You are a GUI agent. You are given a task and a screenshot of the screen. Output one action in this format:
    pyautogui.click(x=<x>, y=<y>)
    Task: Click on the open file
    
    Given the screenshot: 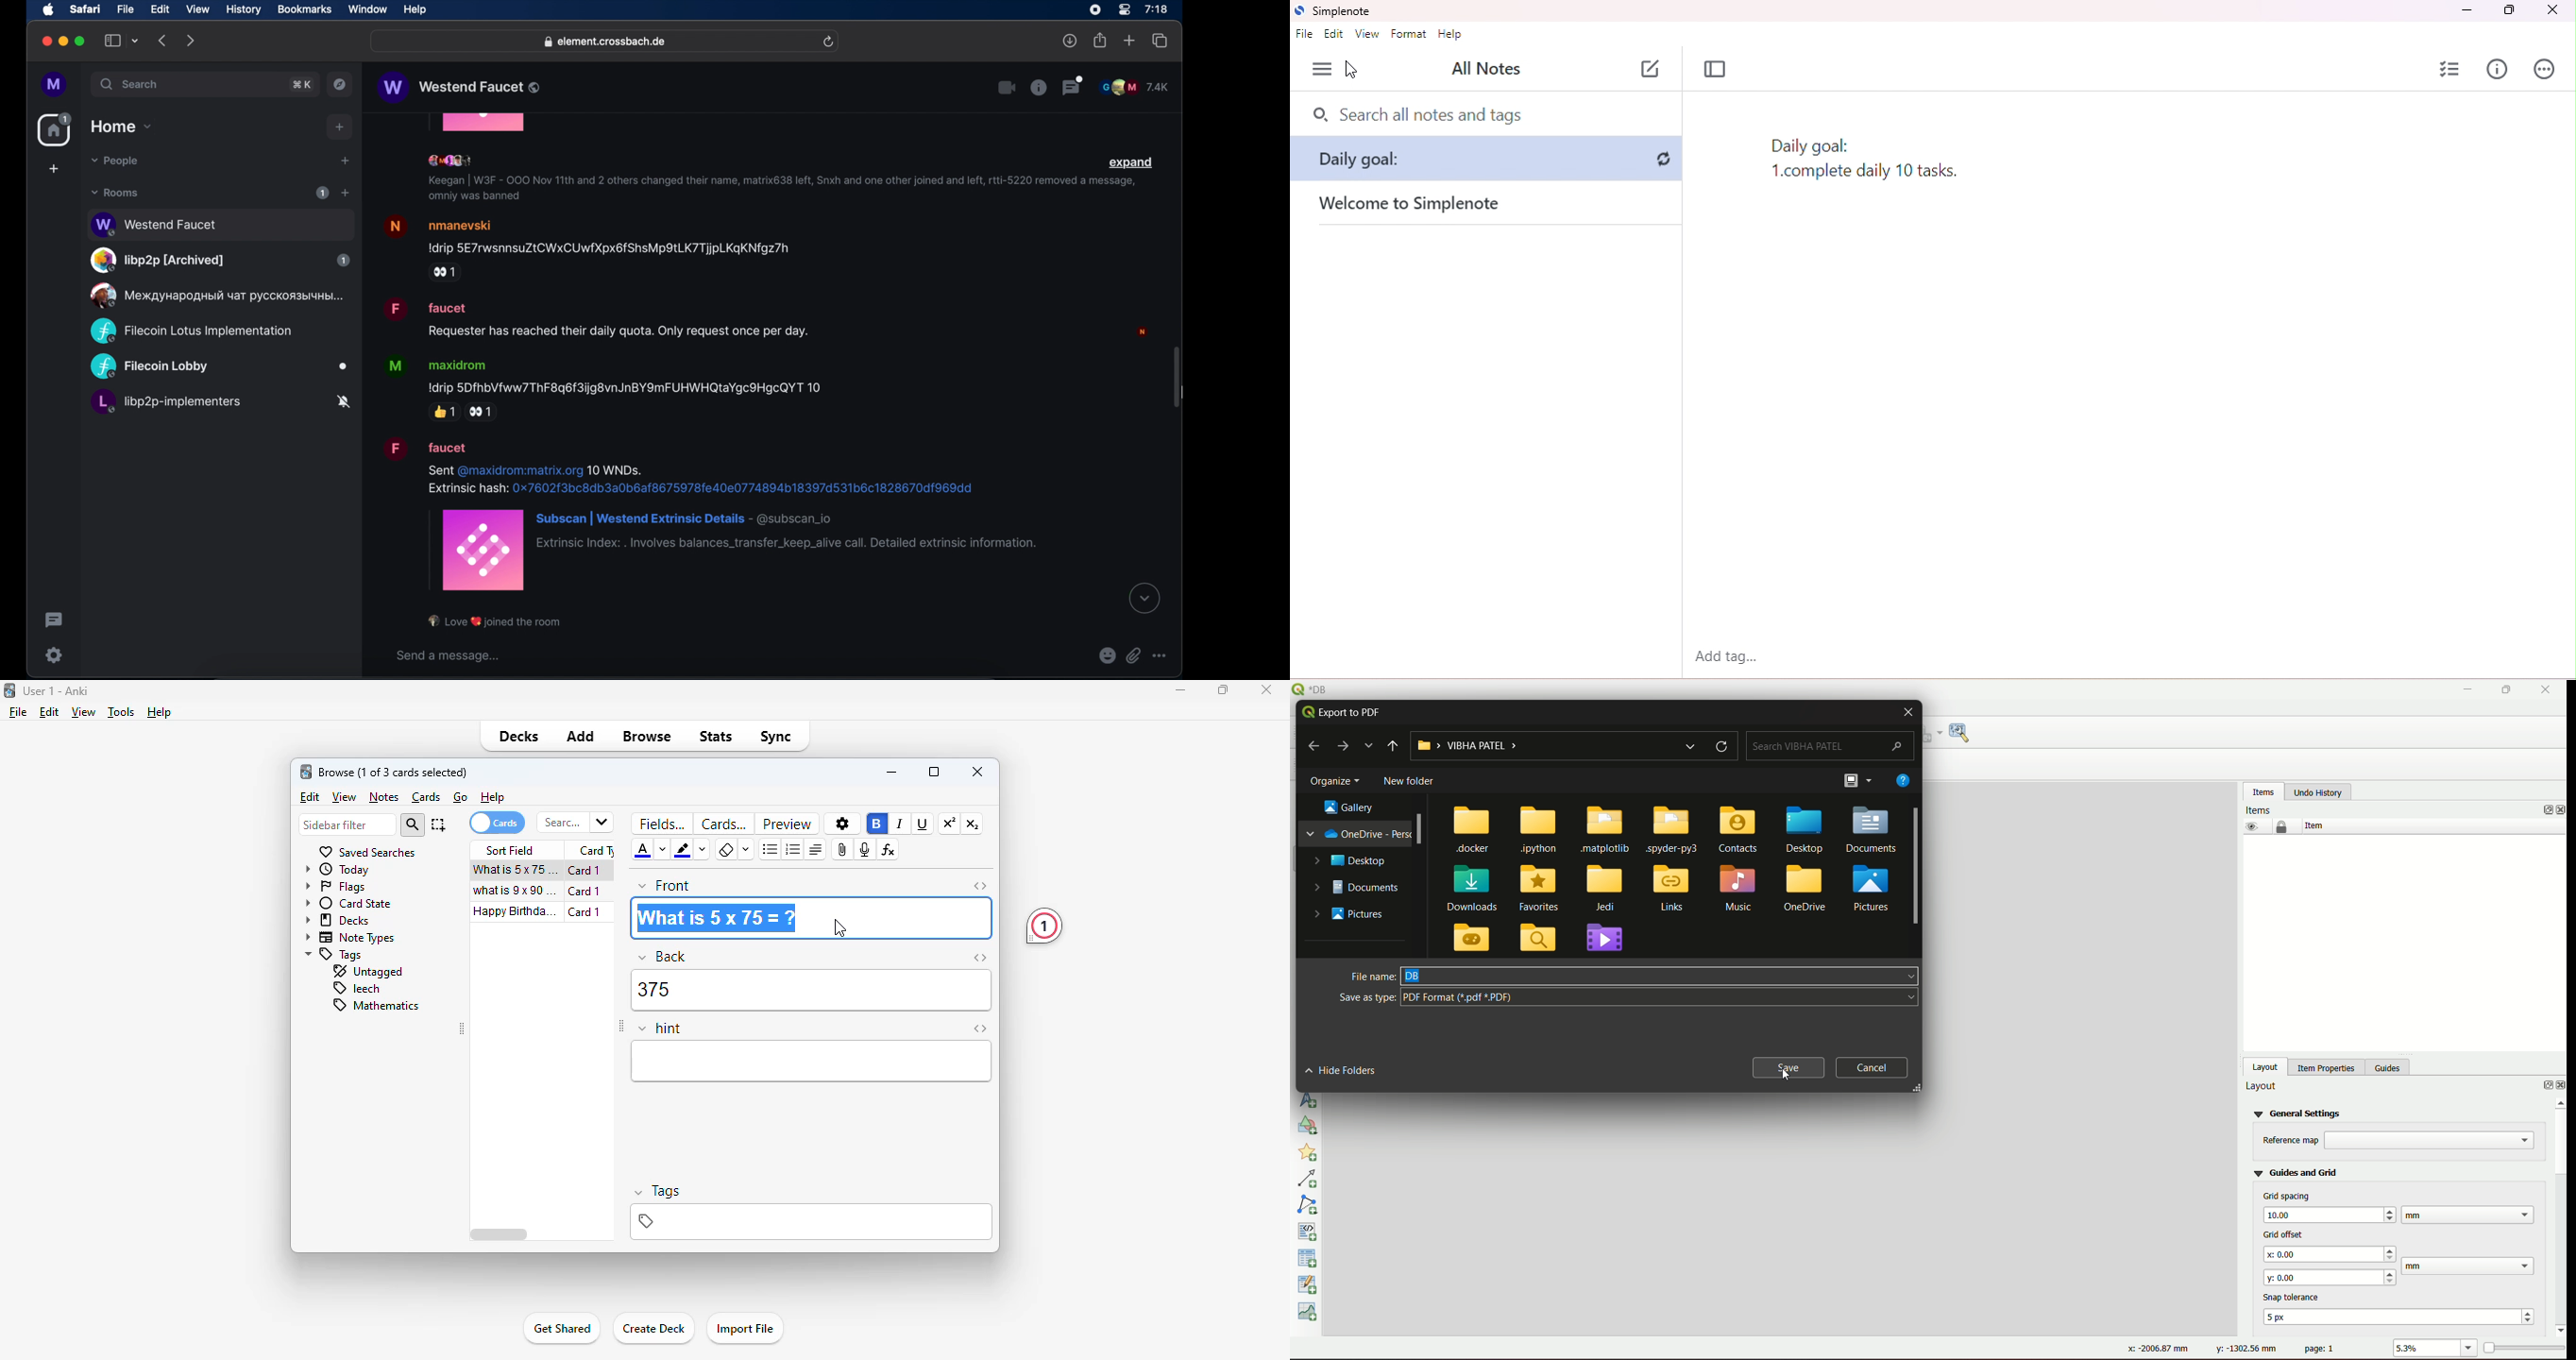 What is the action you would take?
    pyautogui.click(x=1853, y=781)
    